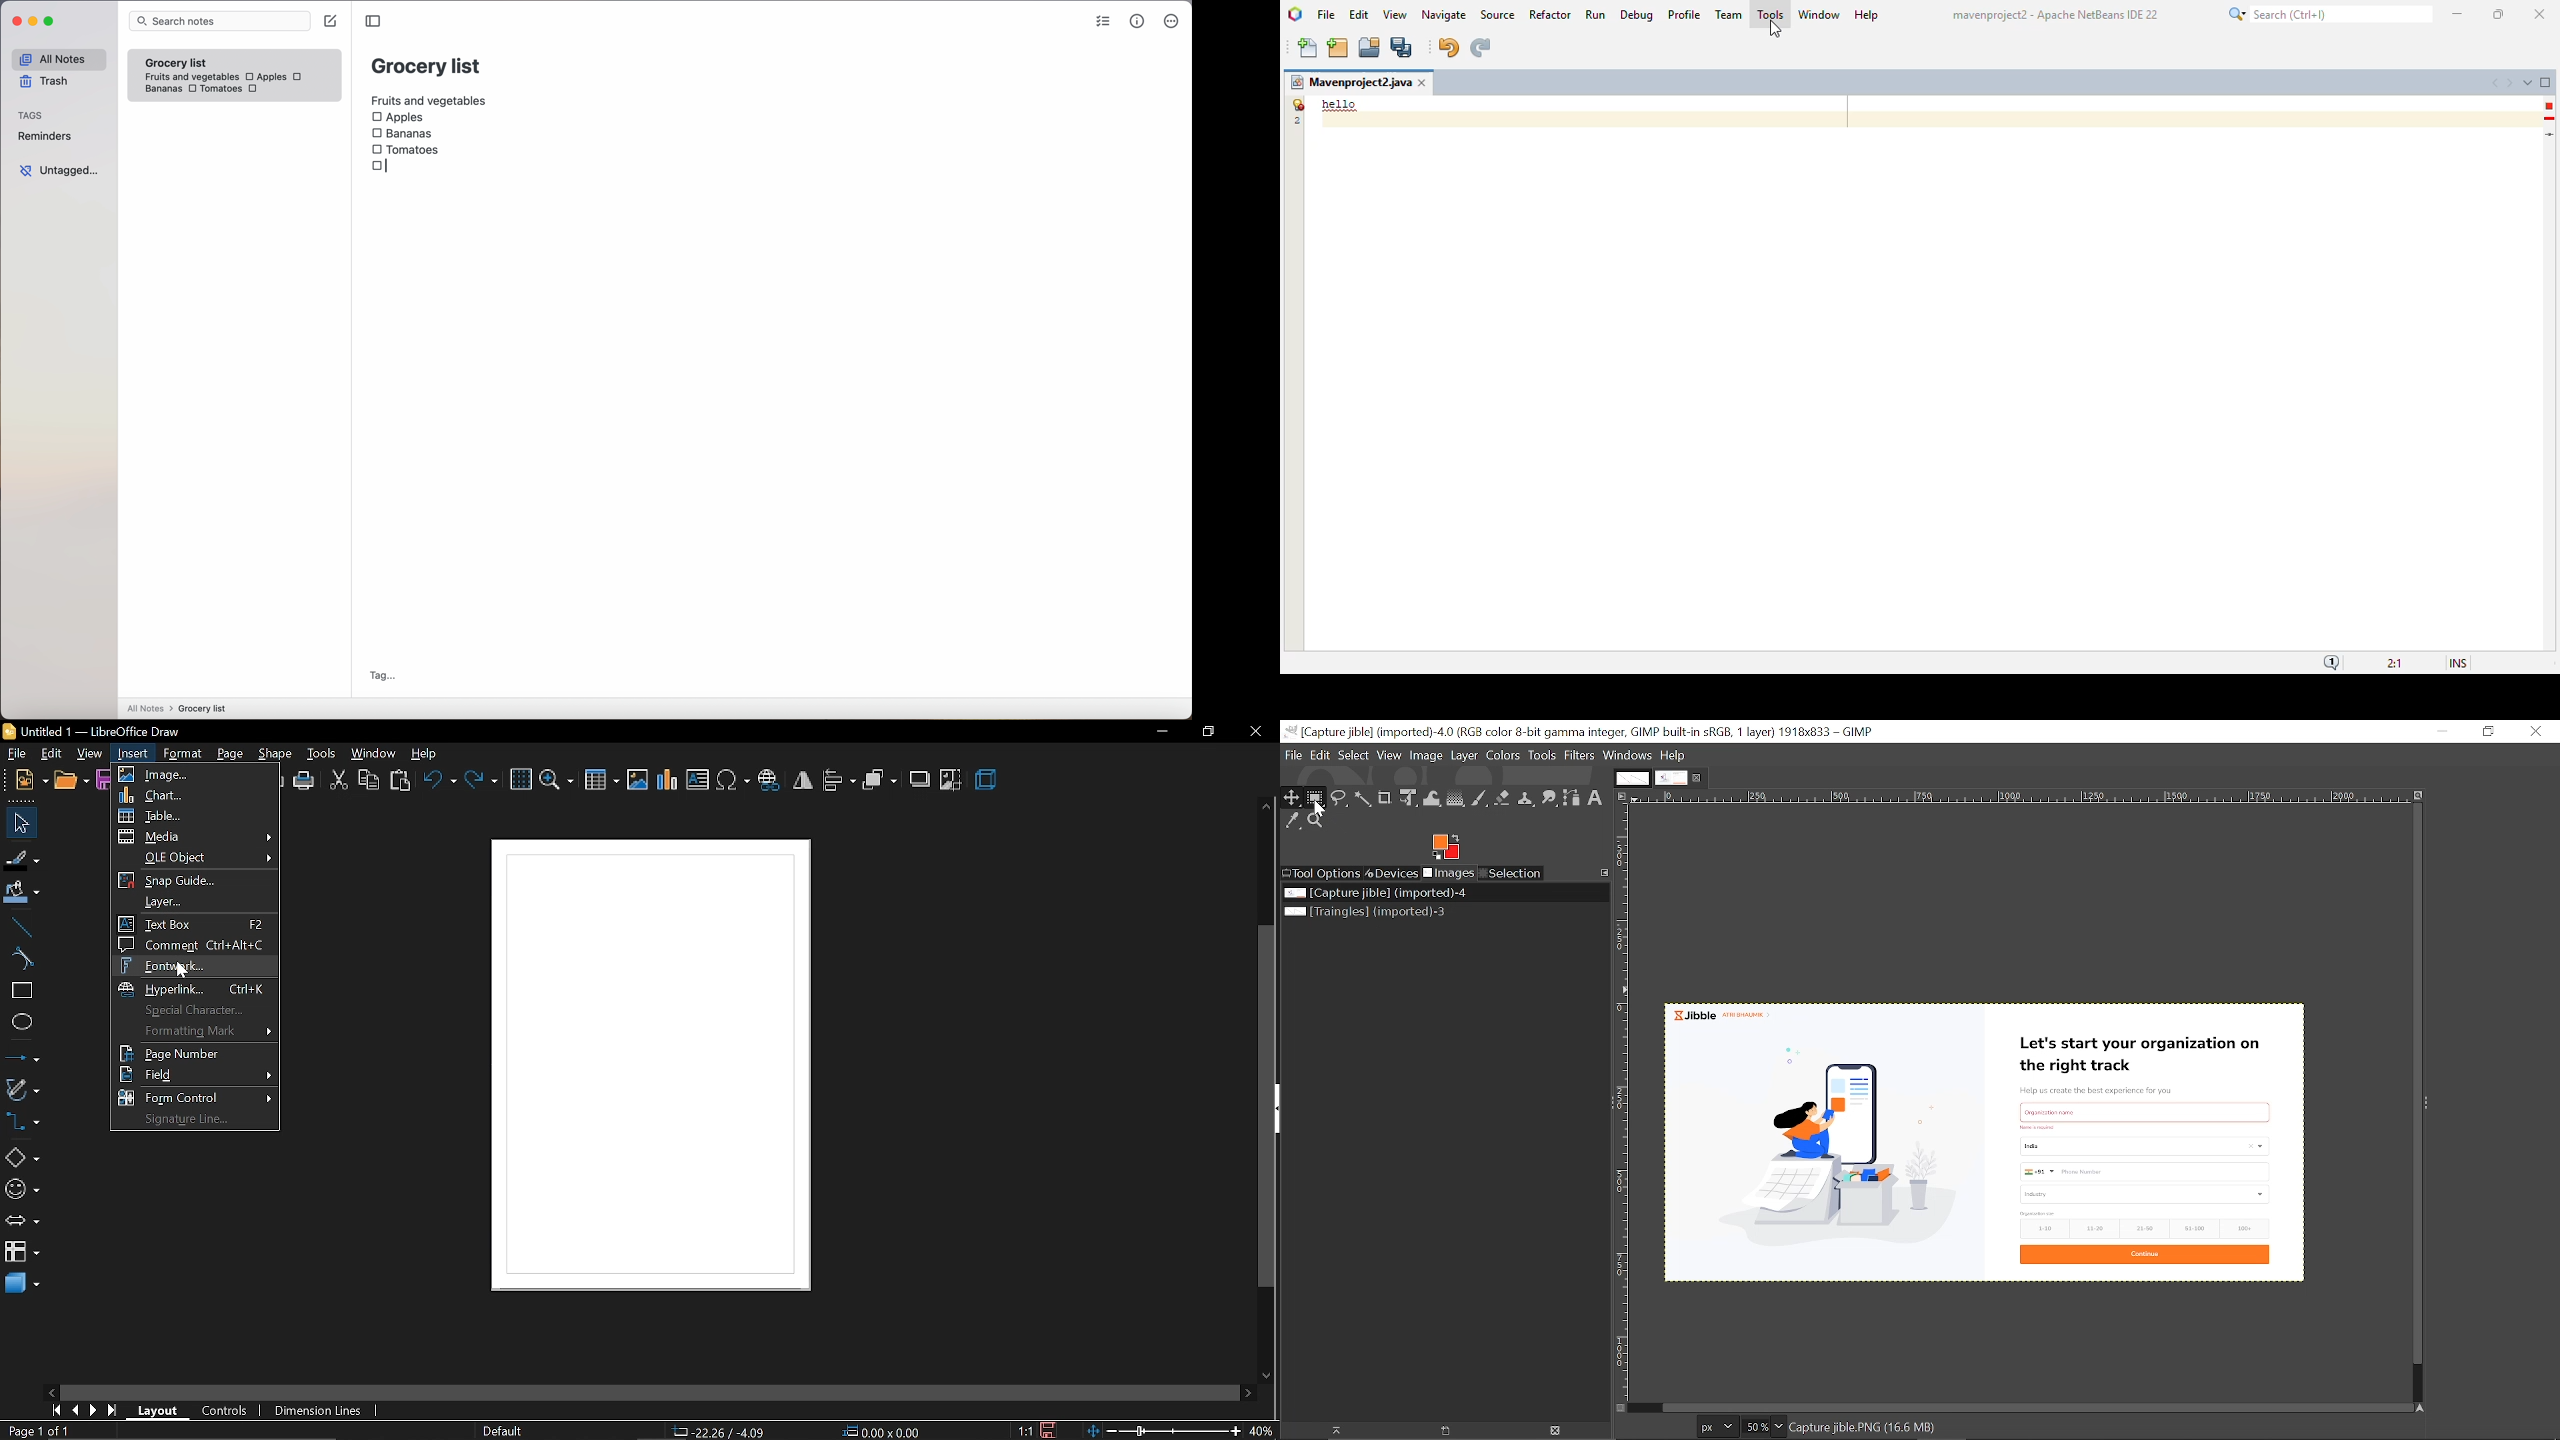  I want to click on checkbox, so click(299, 76).